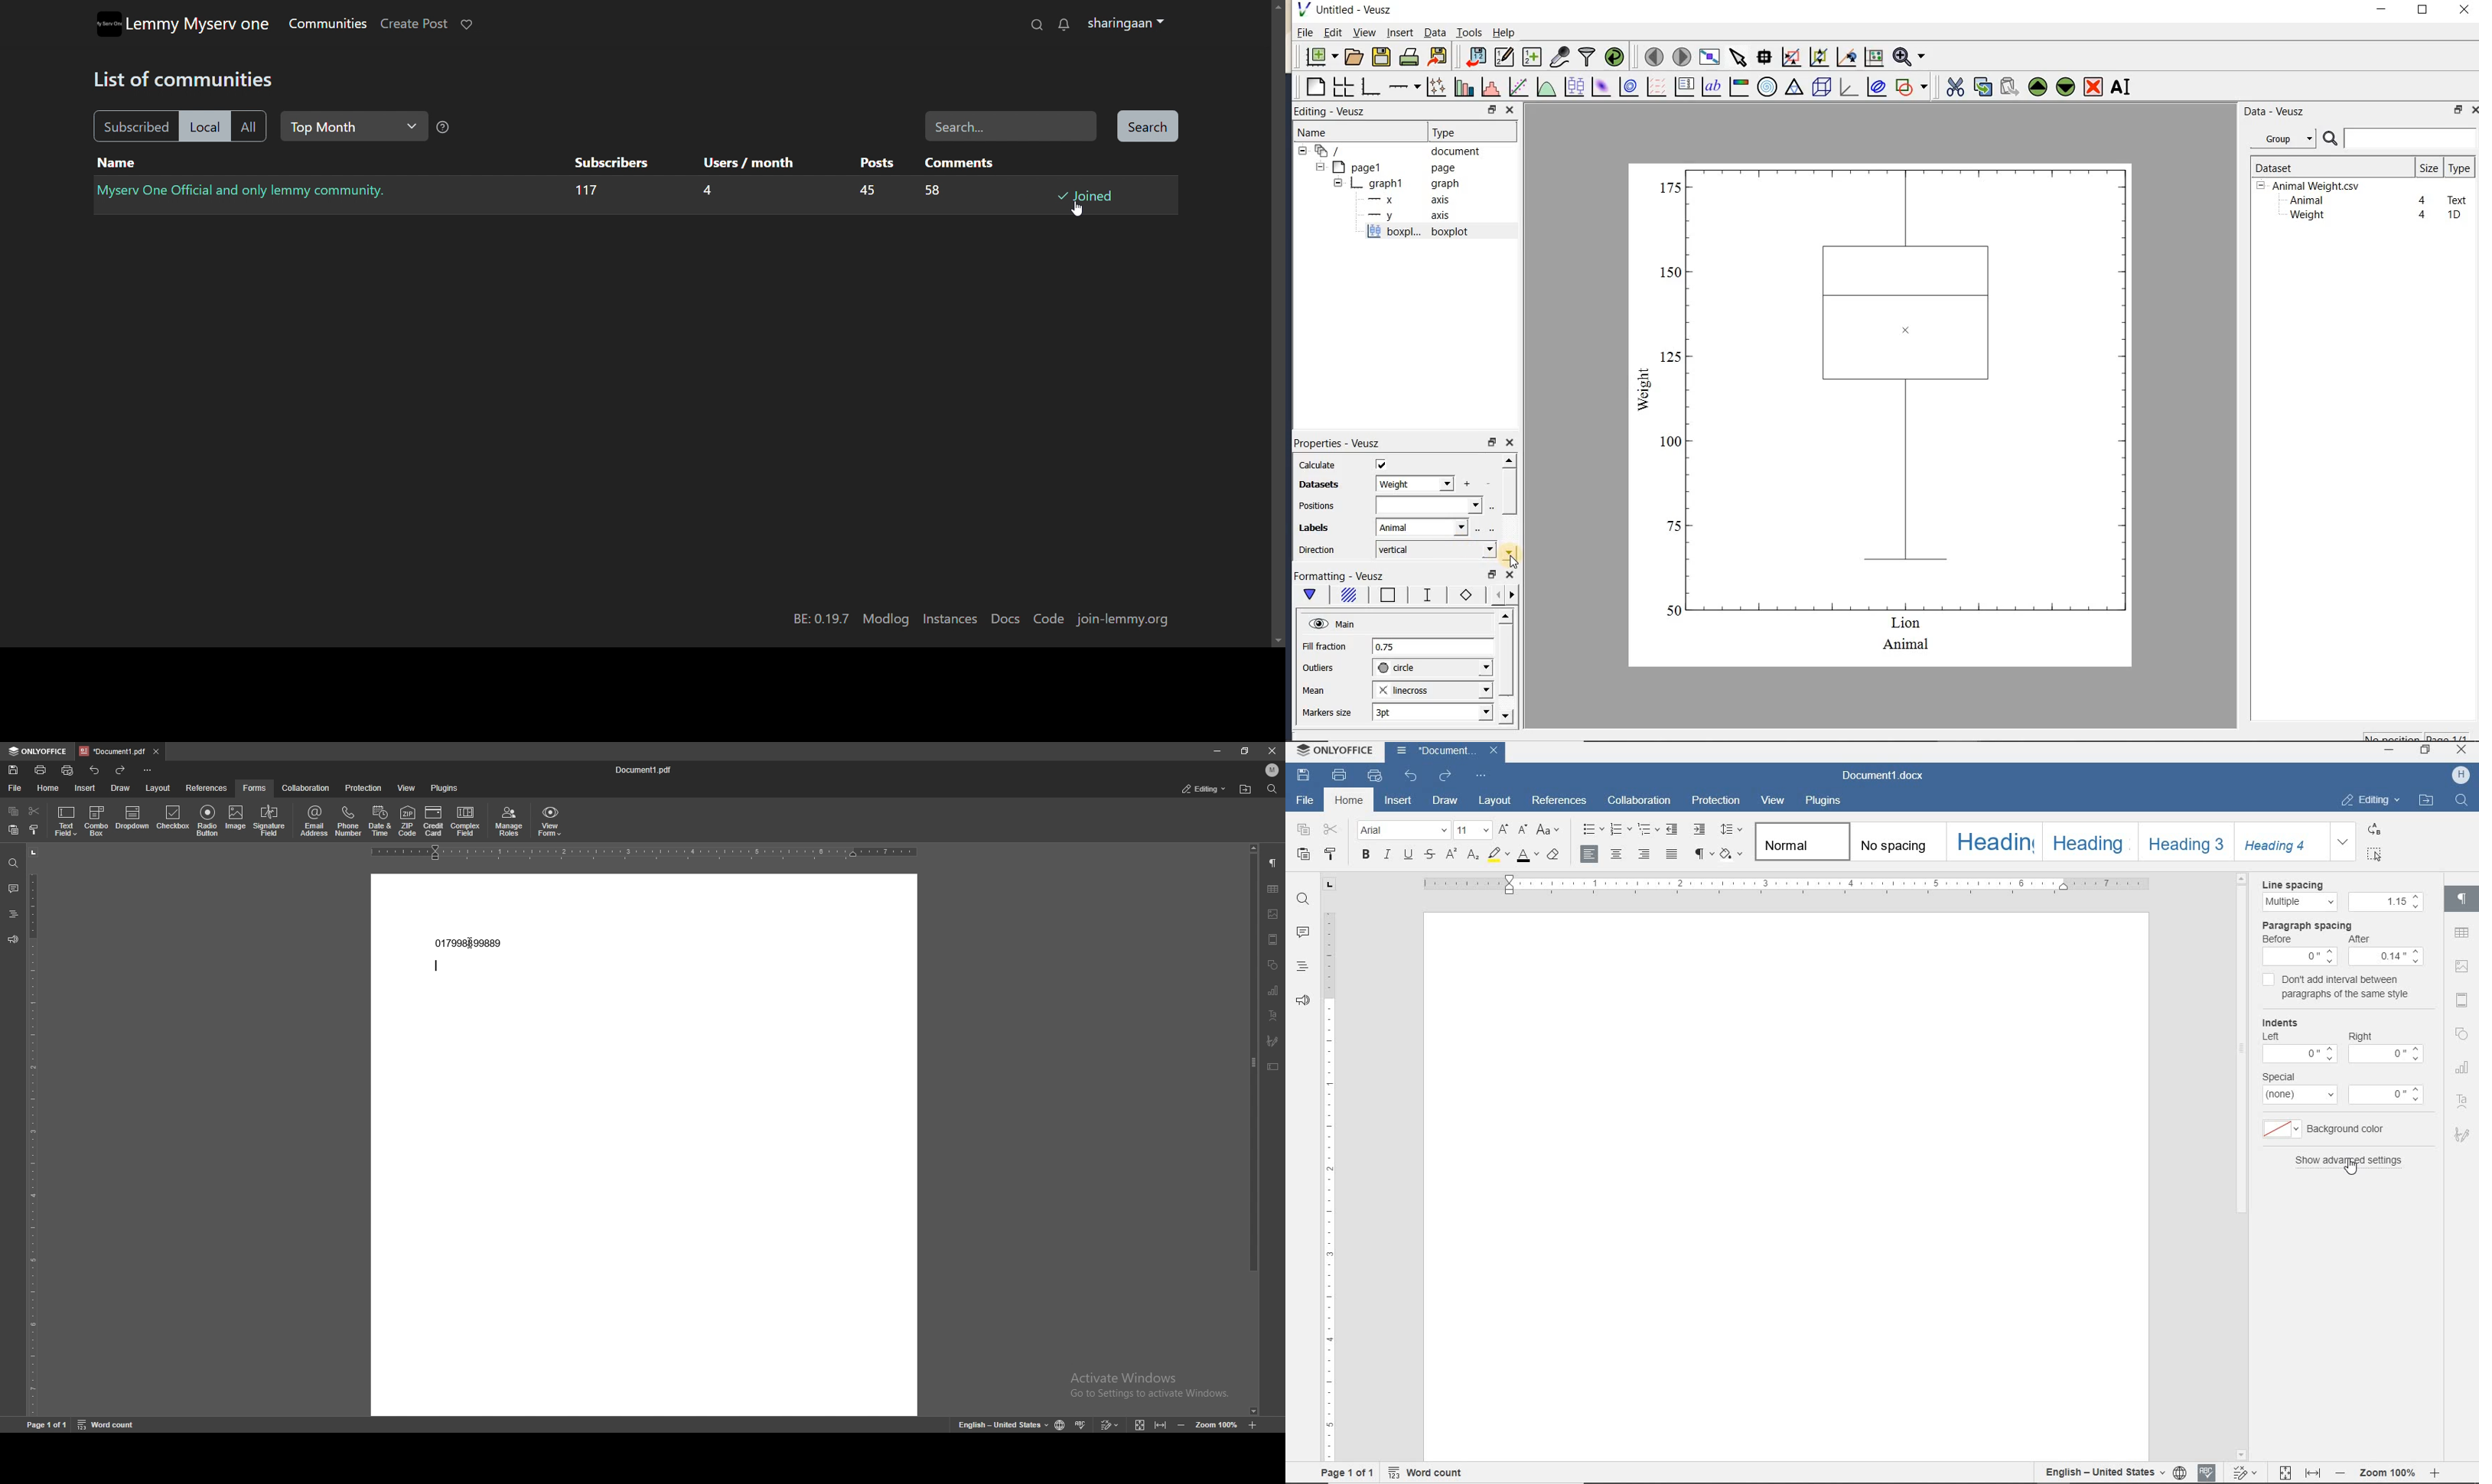 Image resolution: width=2492 pixels, height=1484 pixels. I want to click on italic, so click(1388, 856).